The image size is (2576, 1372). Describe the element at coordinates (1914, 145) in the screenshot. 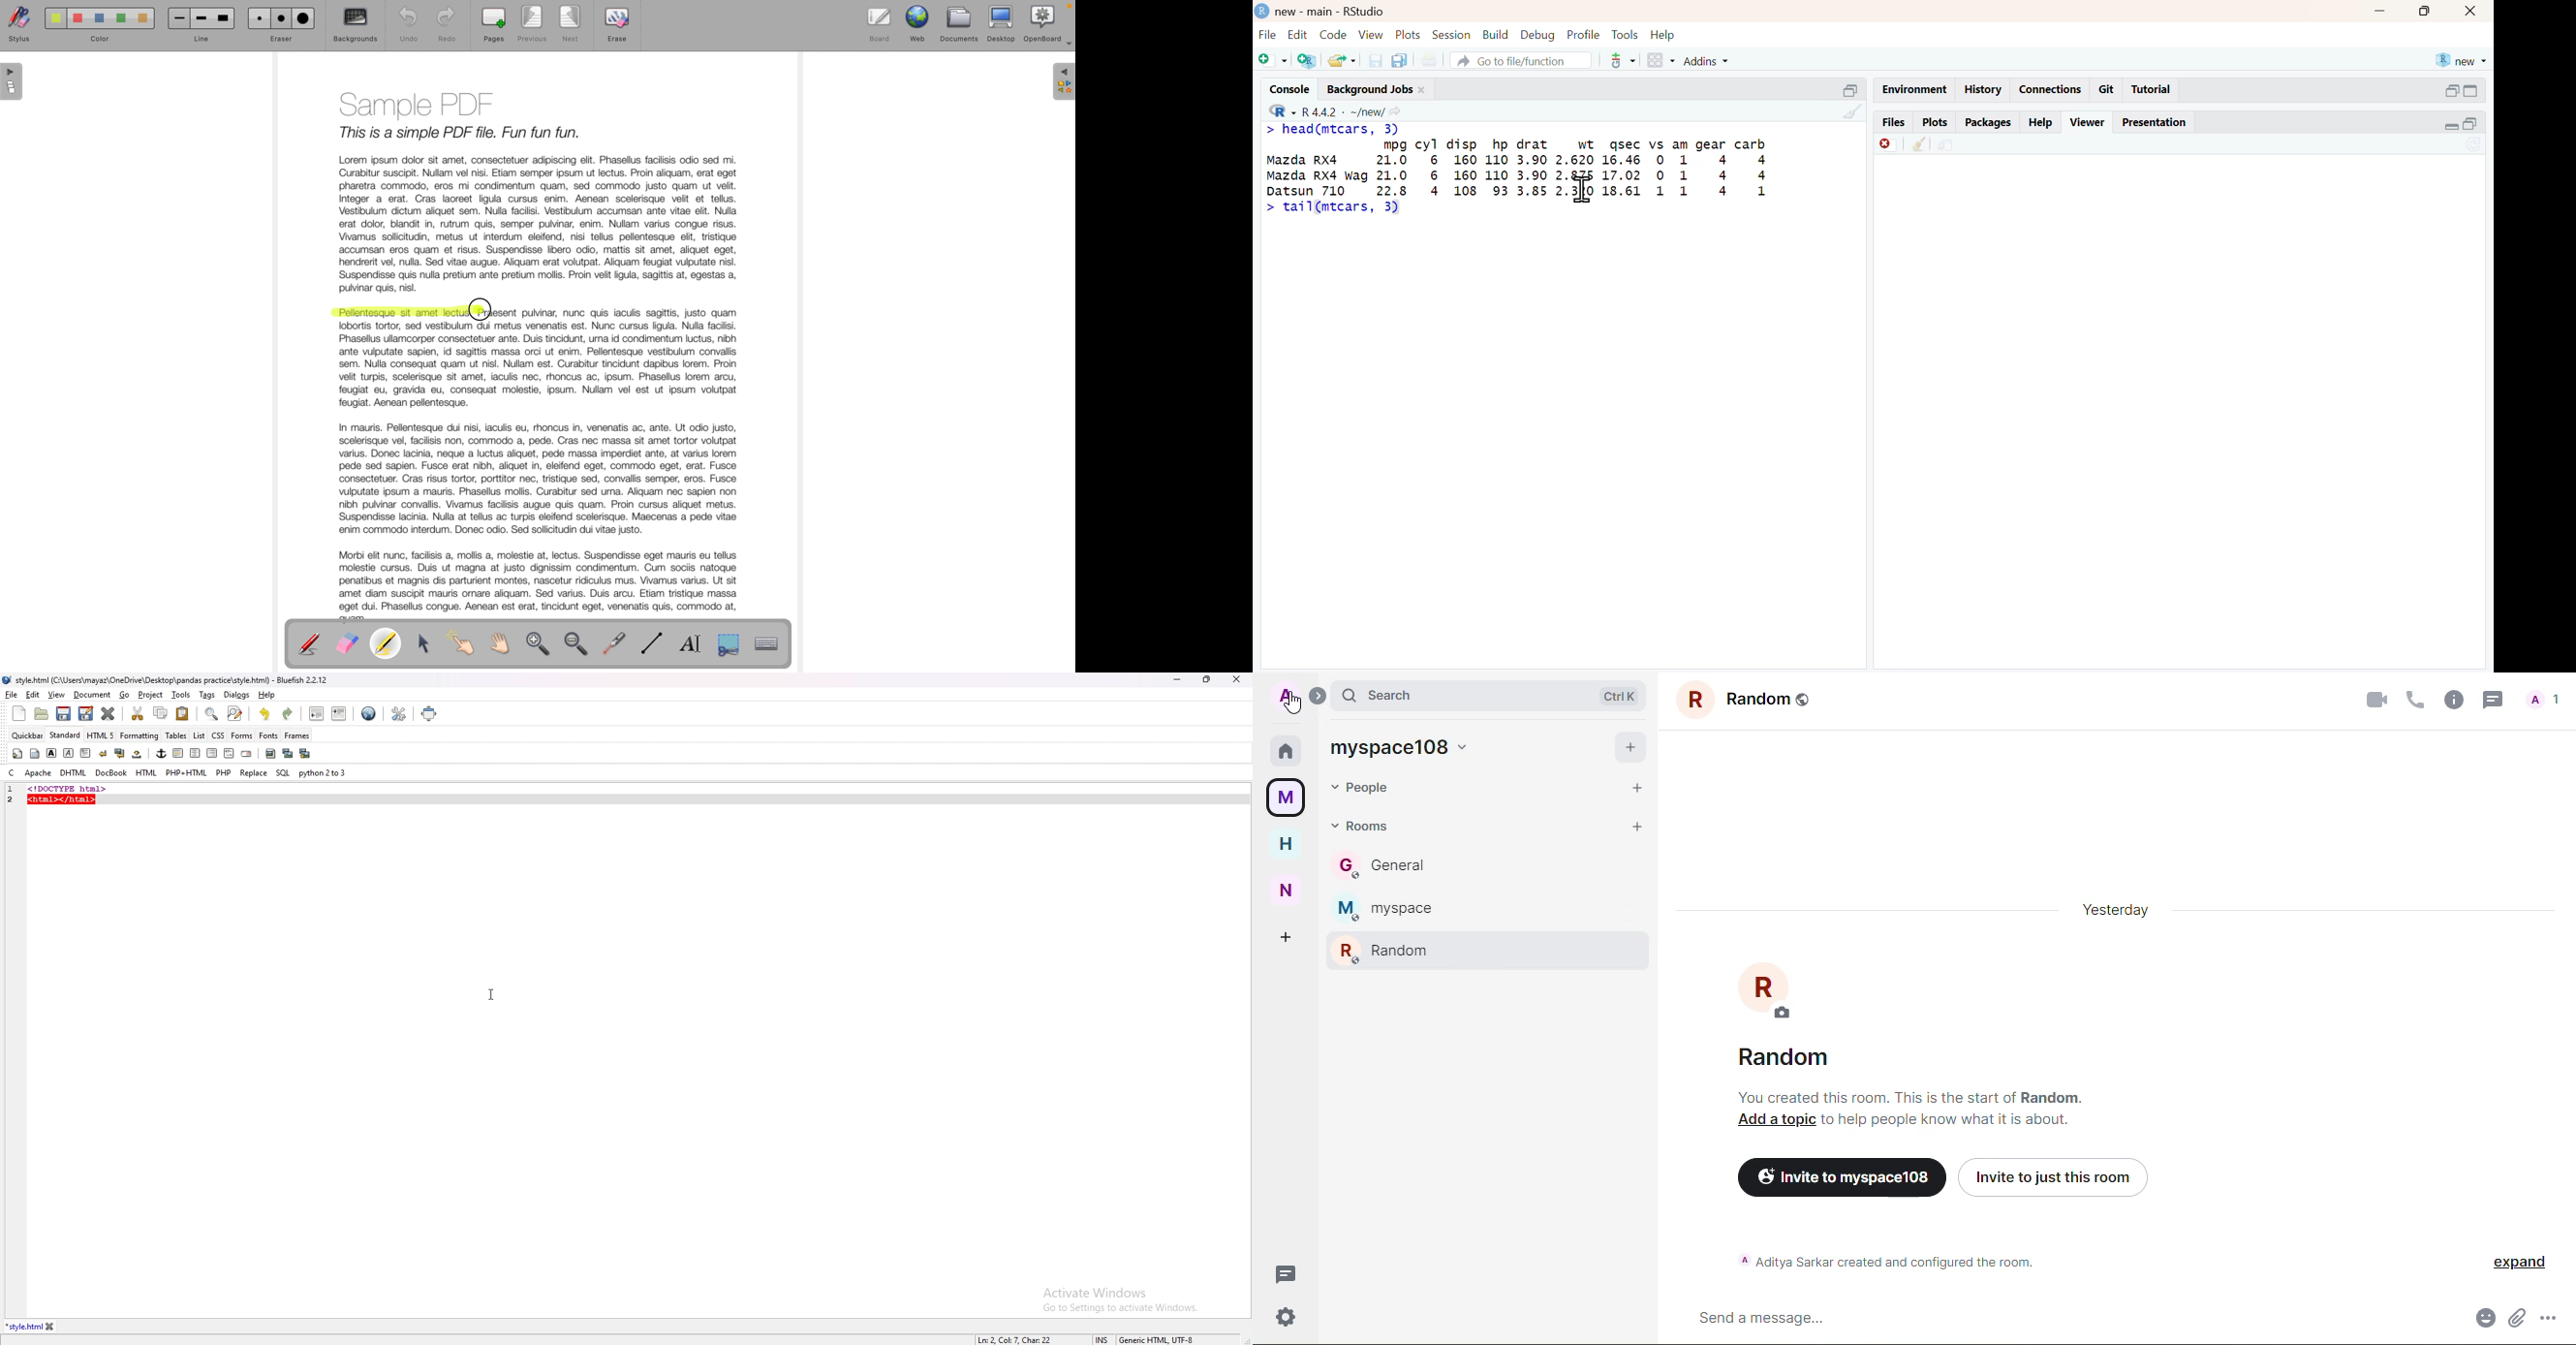

I see `clear all viewer item` at that location.